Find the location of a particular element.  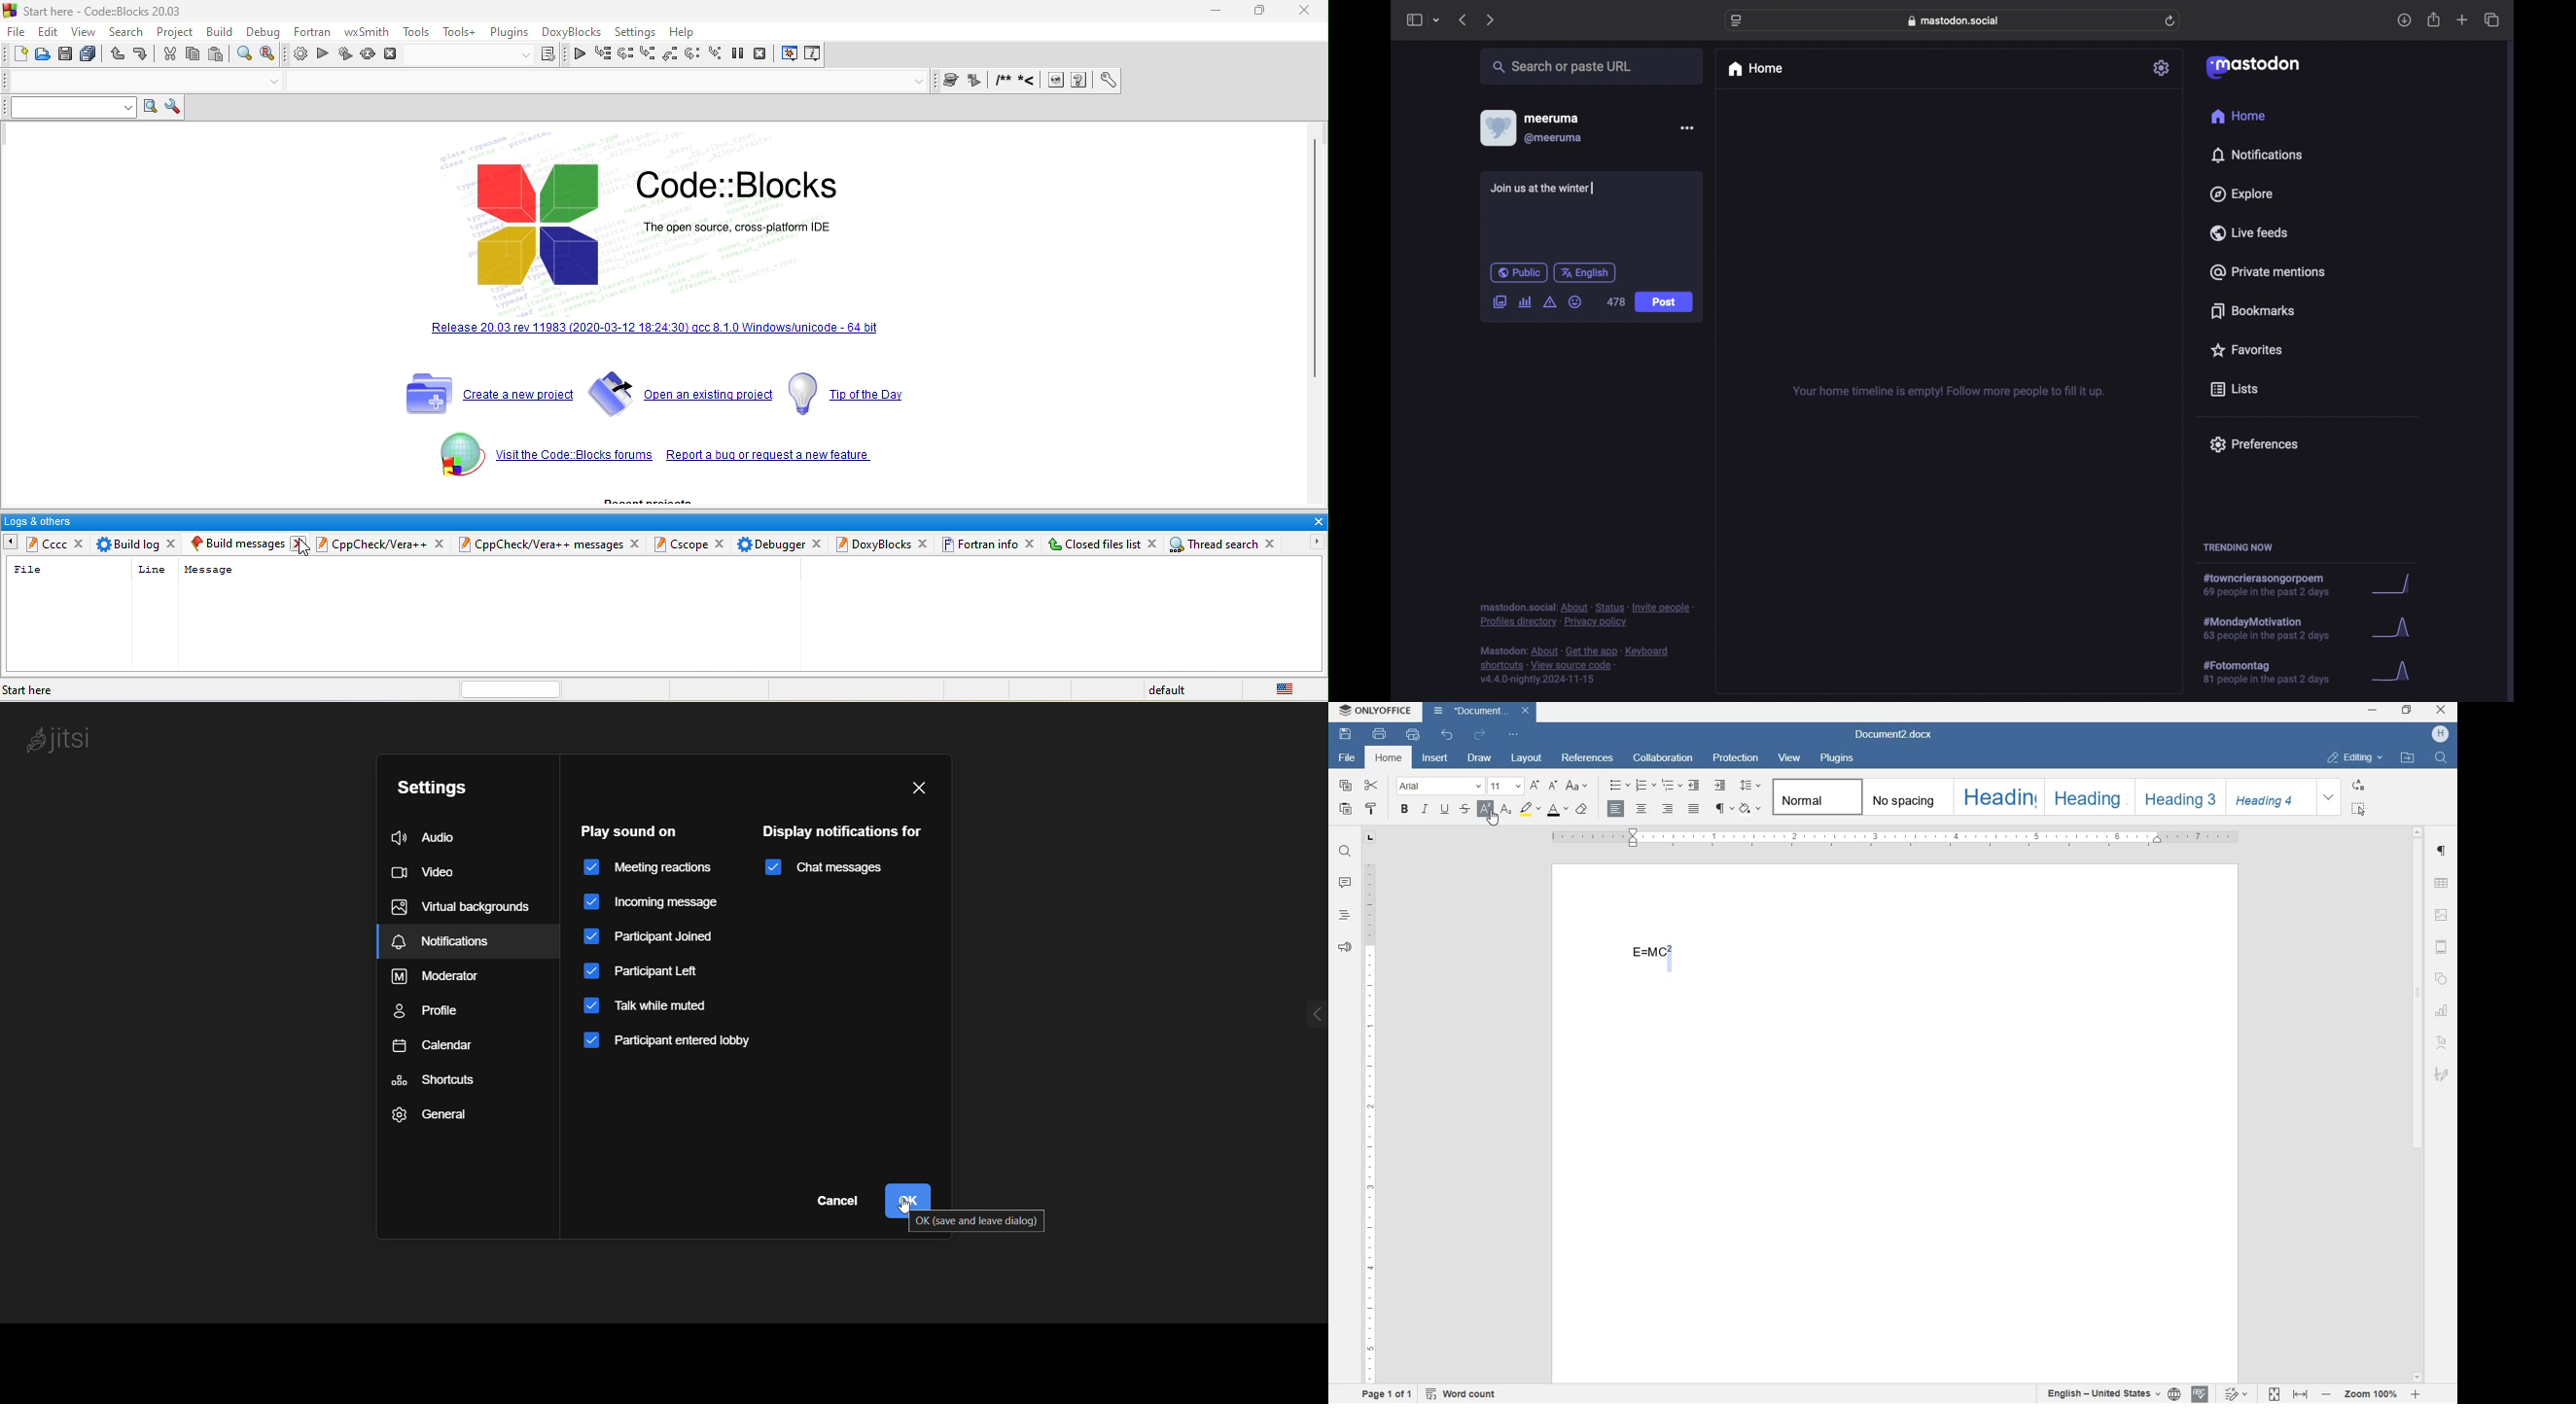

website settings is located at coordinates (1738, 21).